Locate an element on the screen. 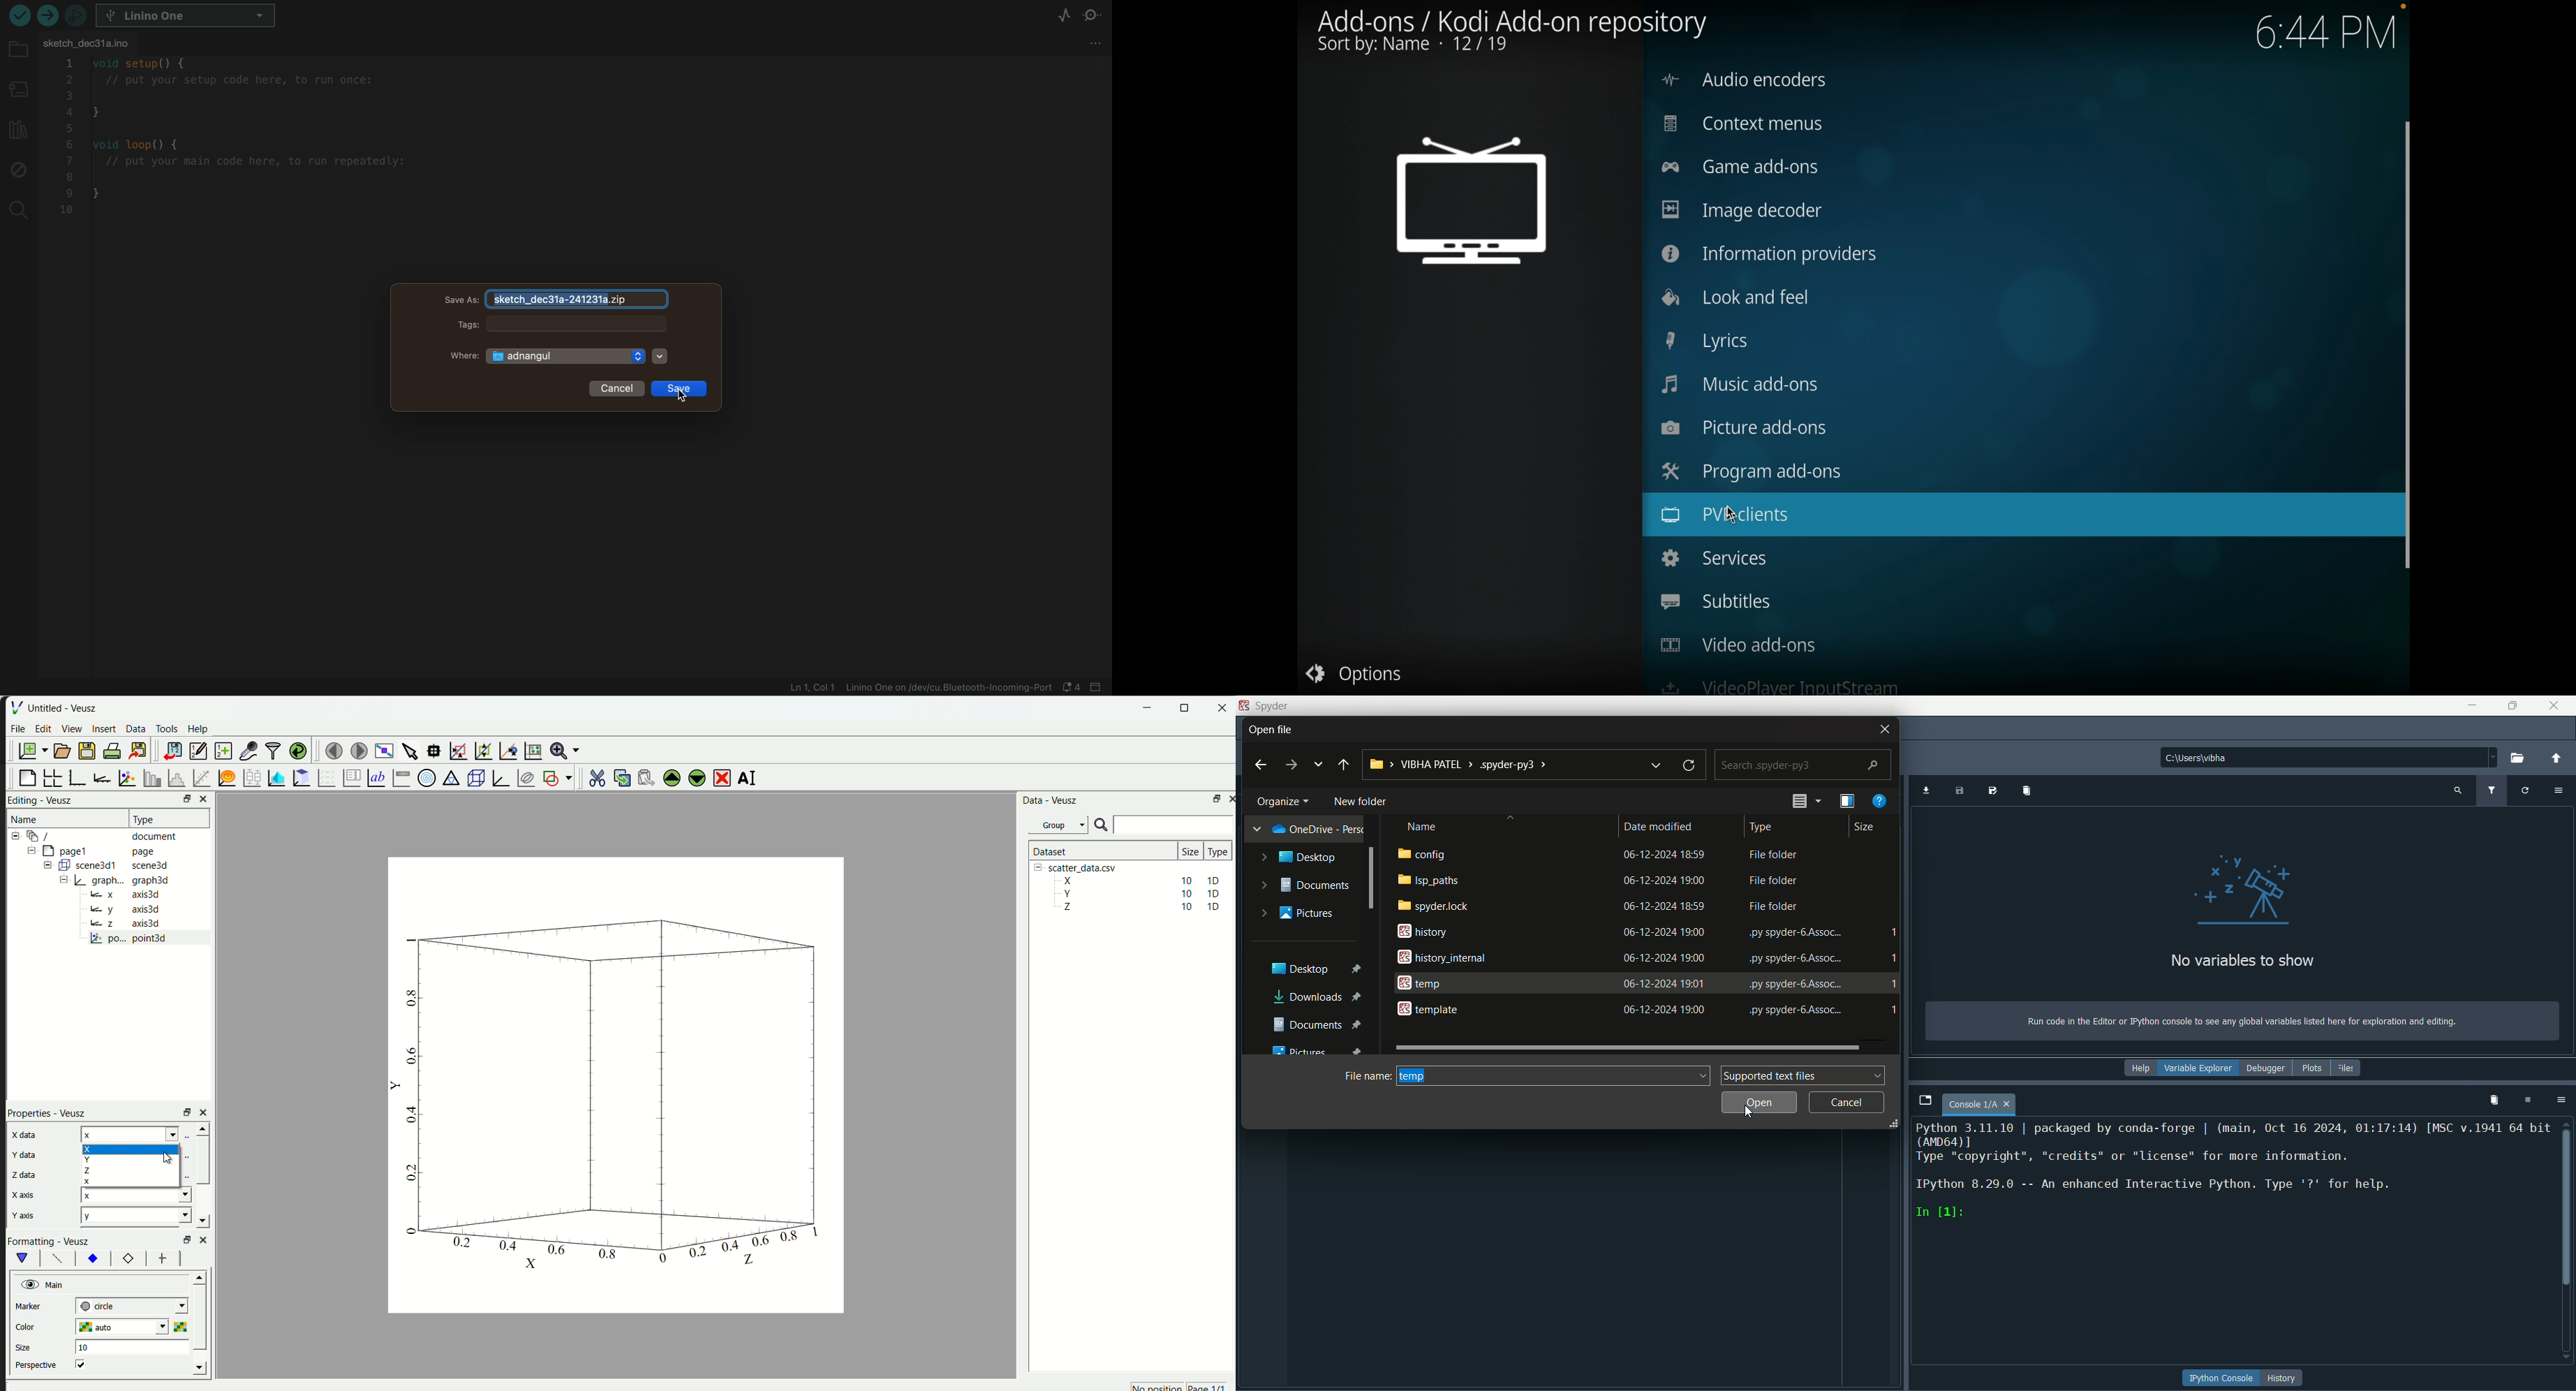 This screenshot has width=2576, height=1400. board select is located at coordinates (187, 16).